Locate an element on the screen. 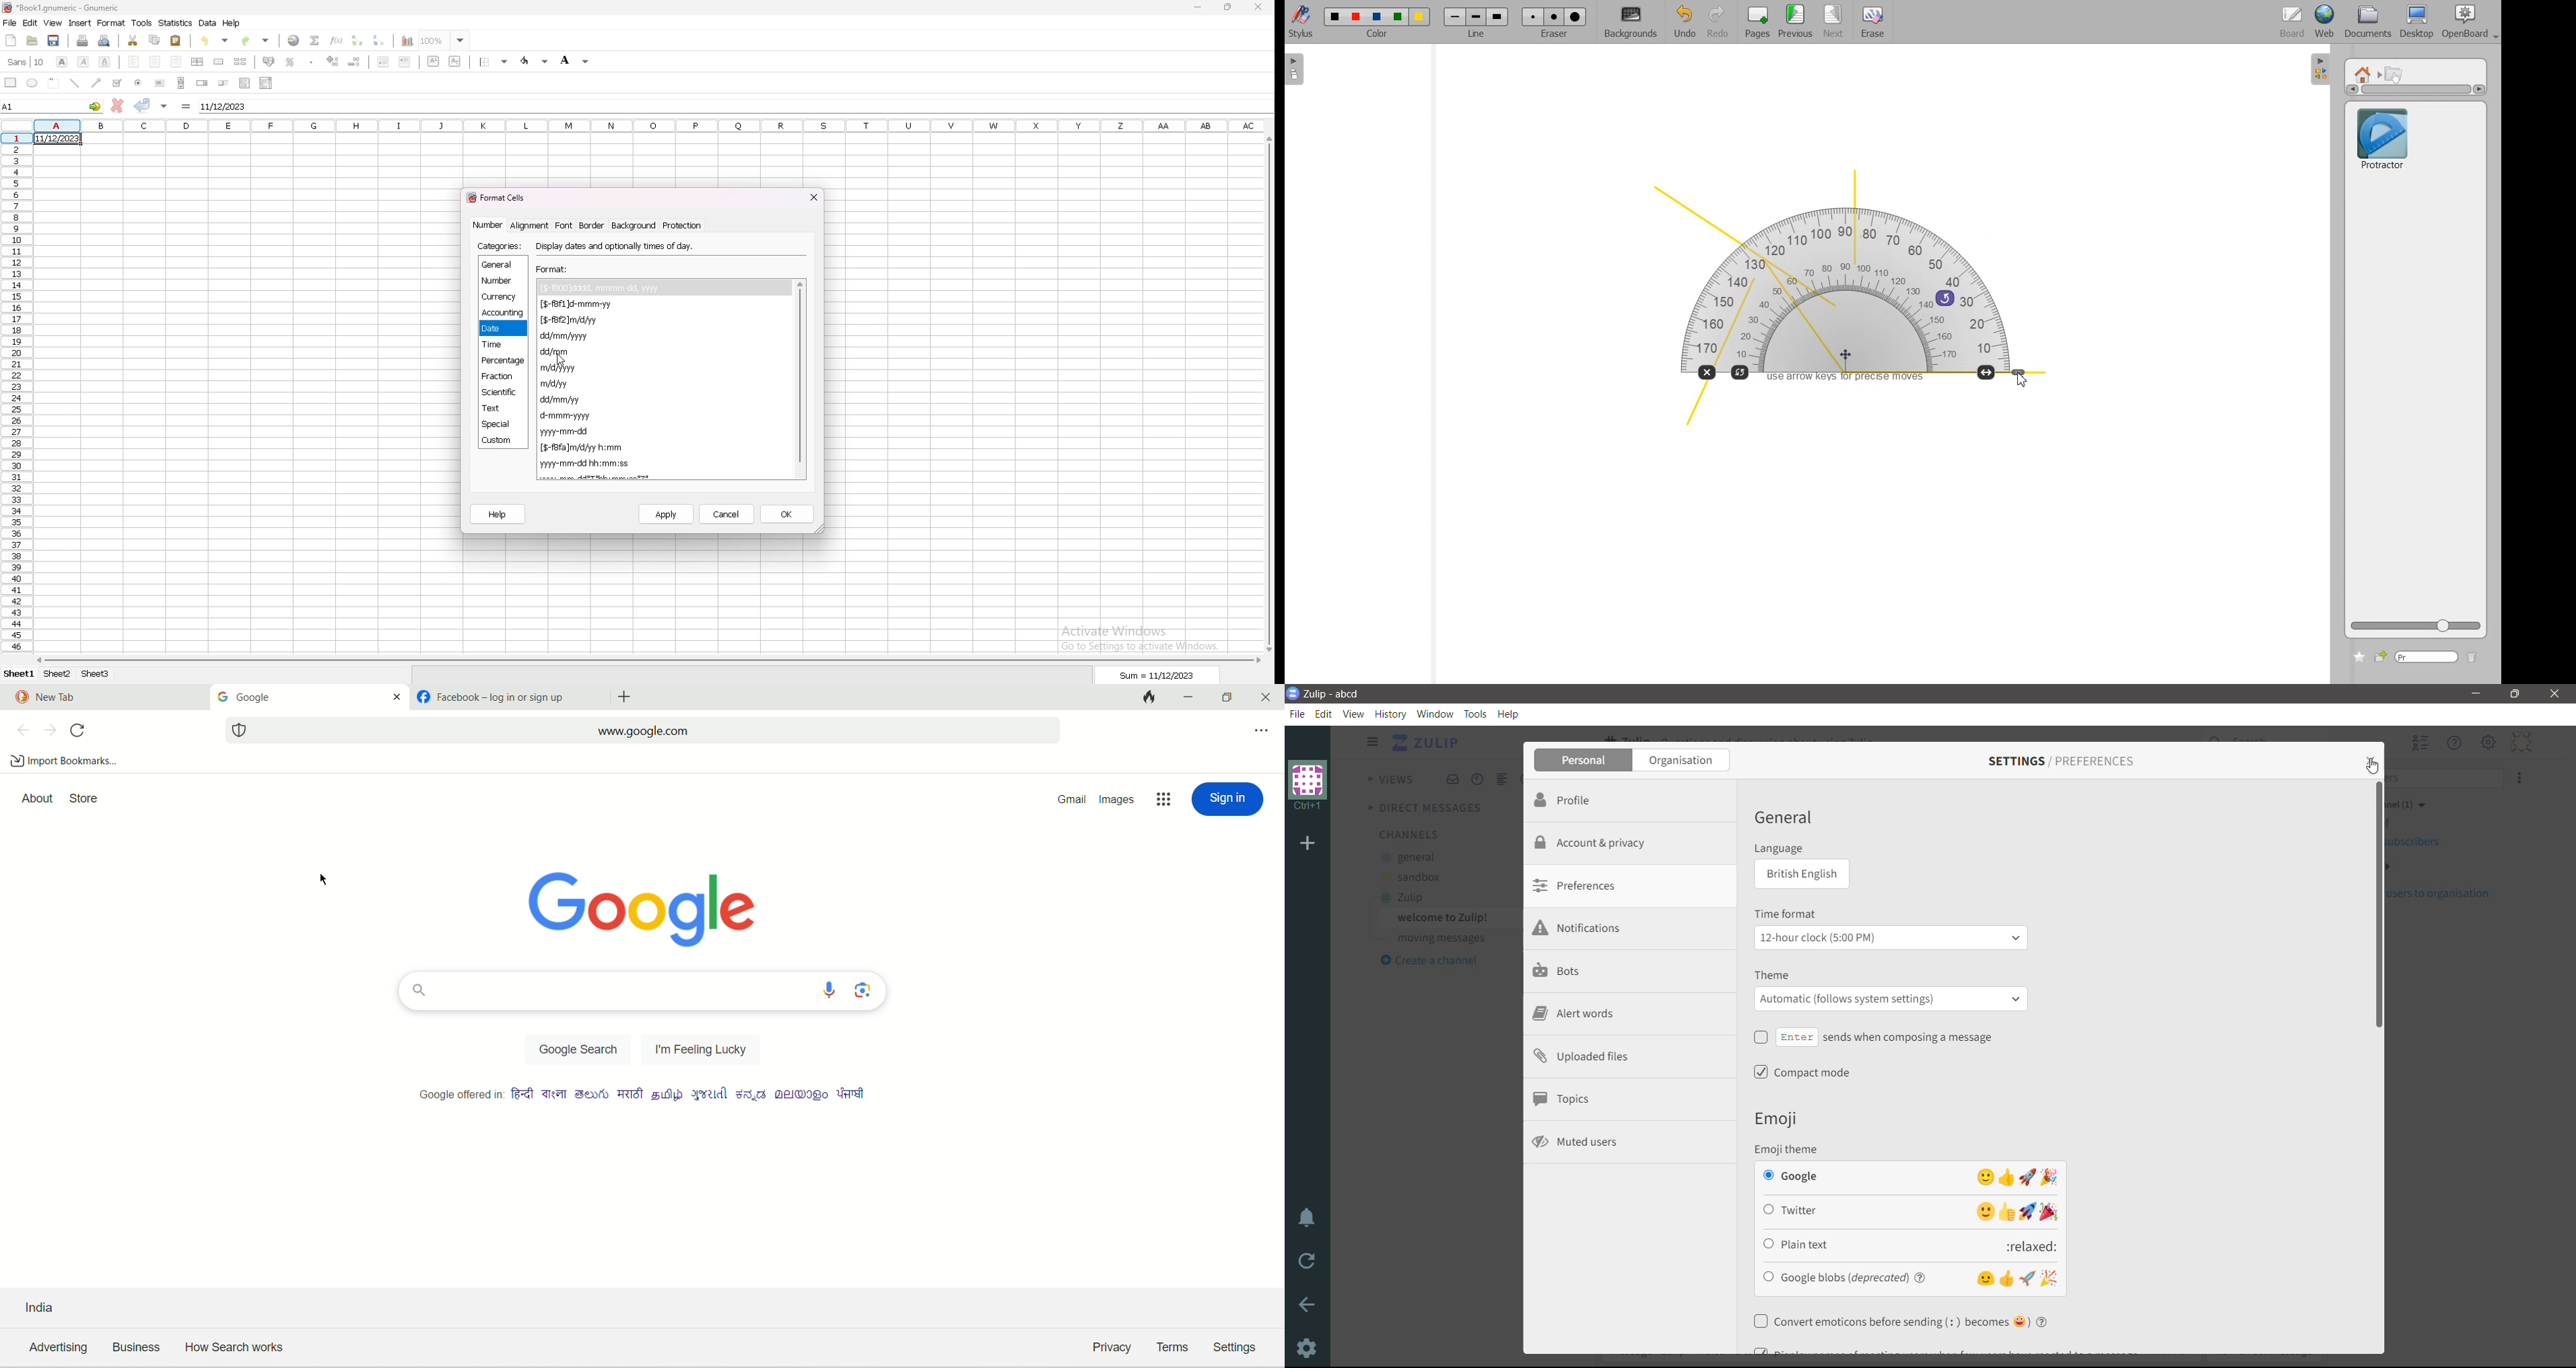  general is located at coordinates (503, 264).